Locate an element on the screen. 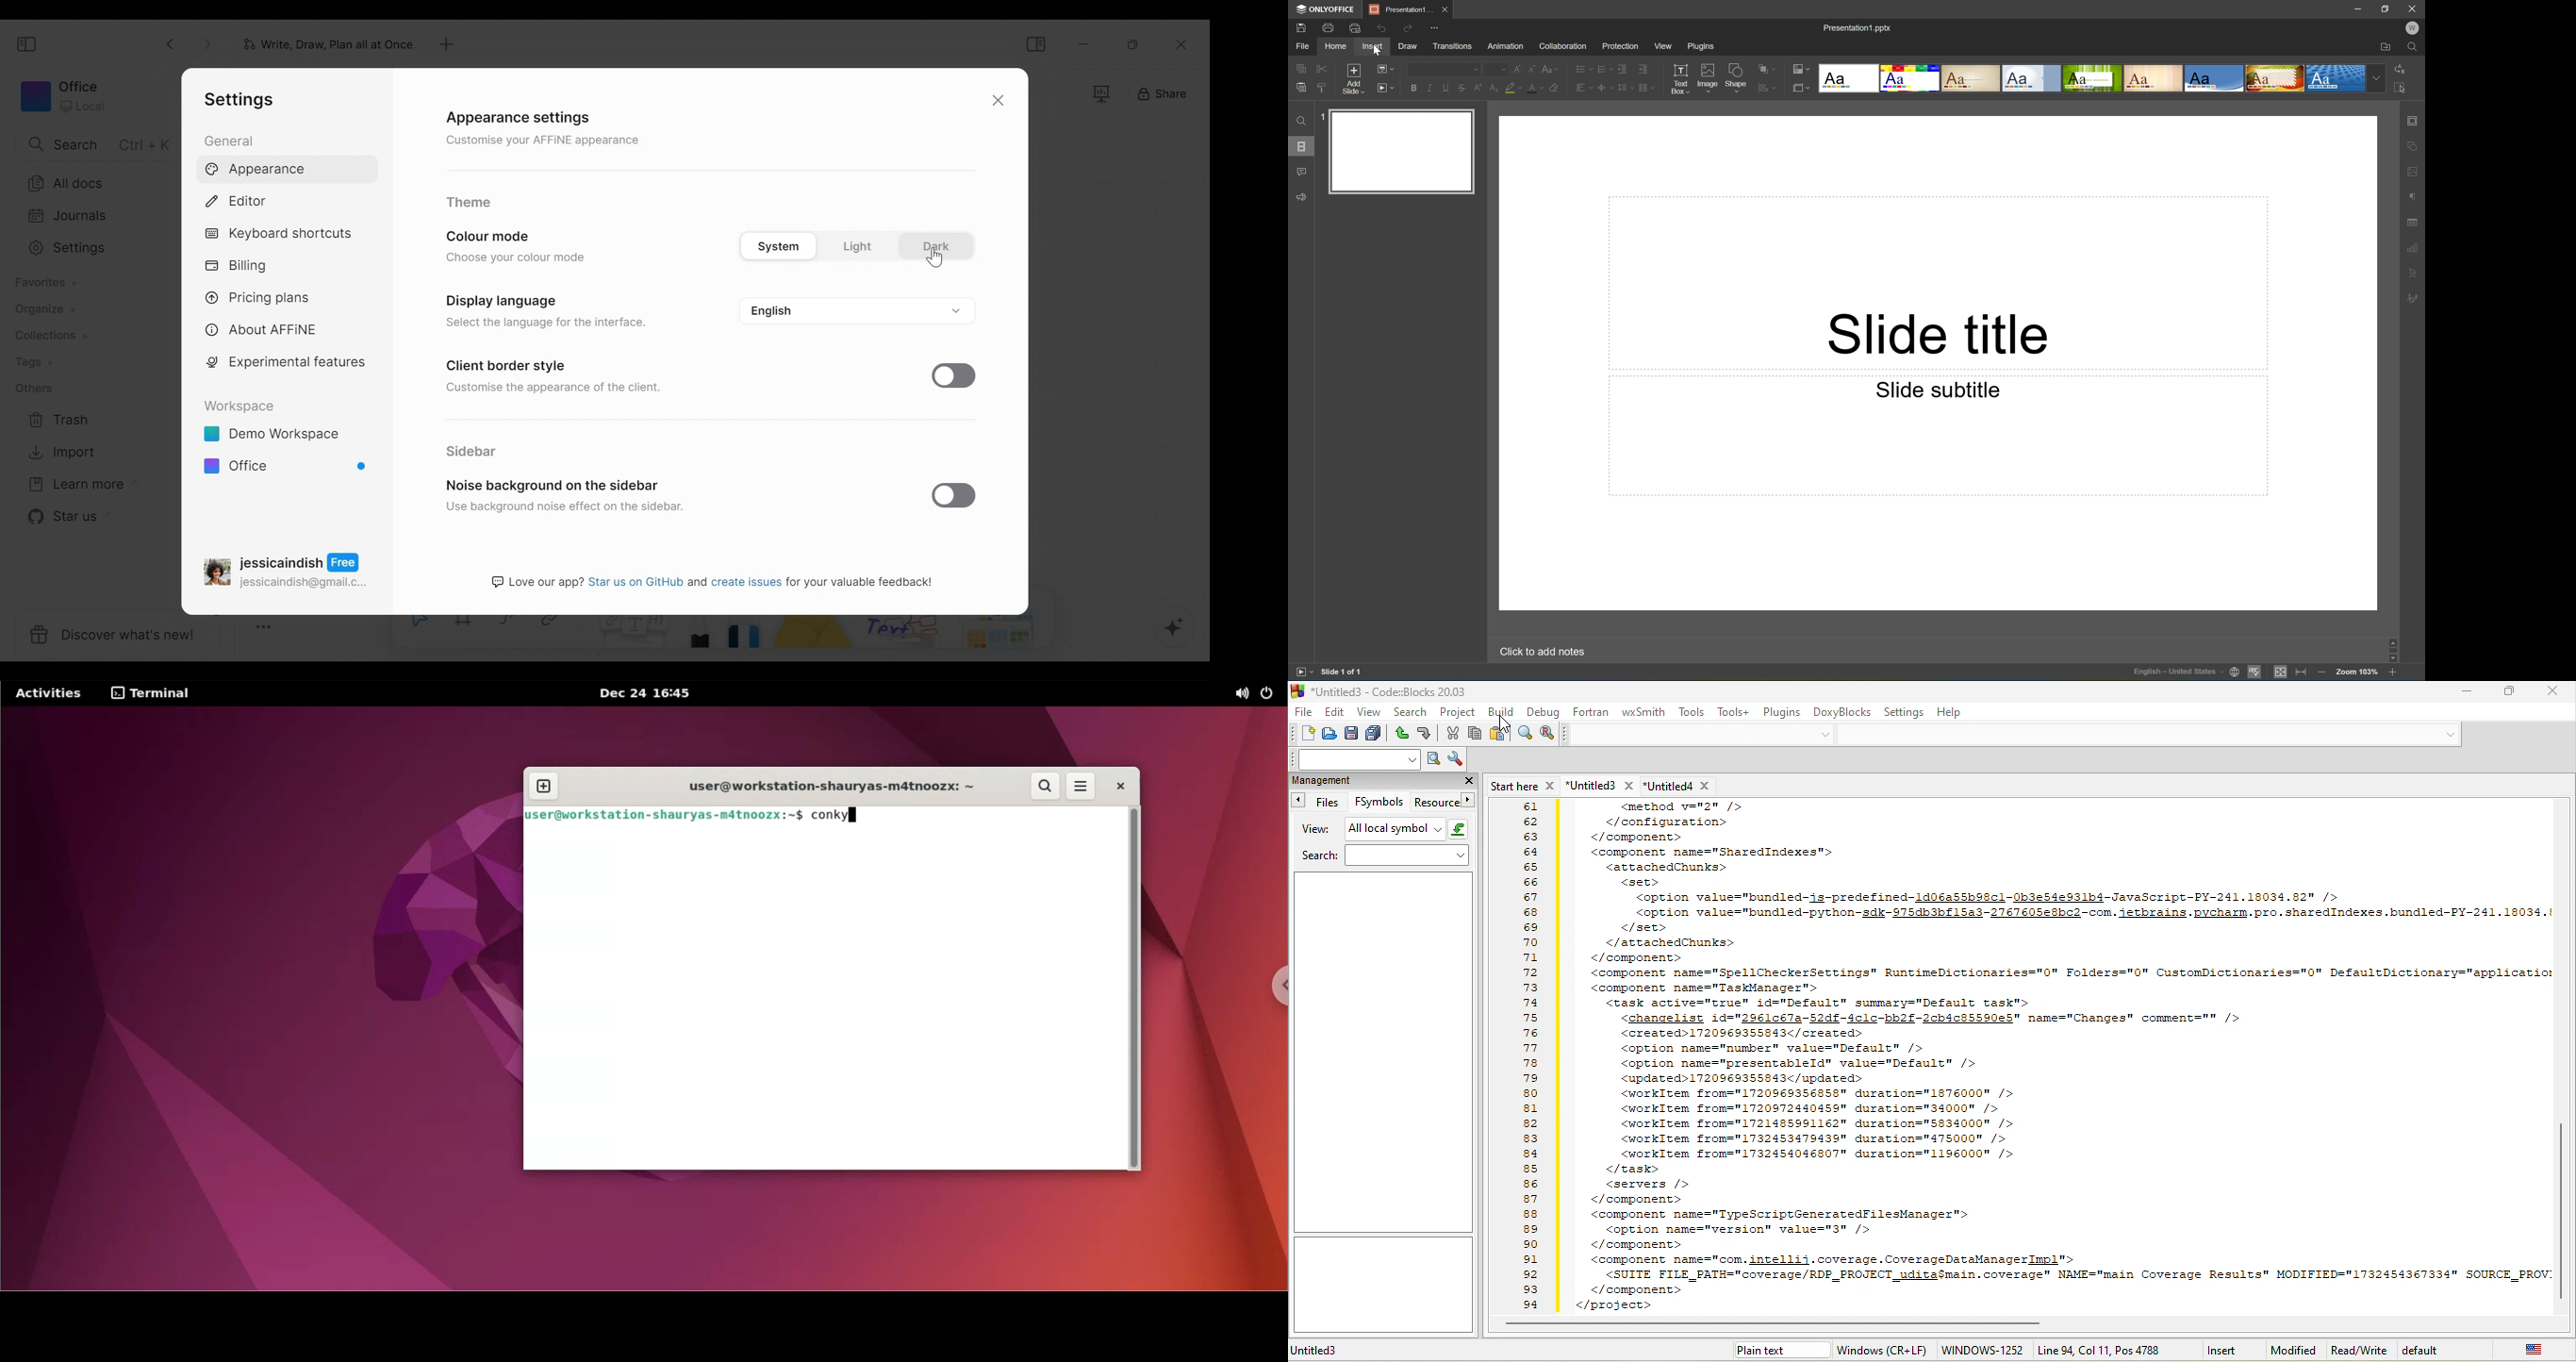 The image size is (2576, 1372). Colections is located at coordinates (54, 336).